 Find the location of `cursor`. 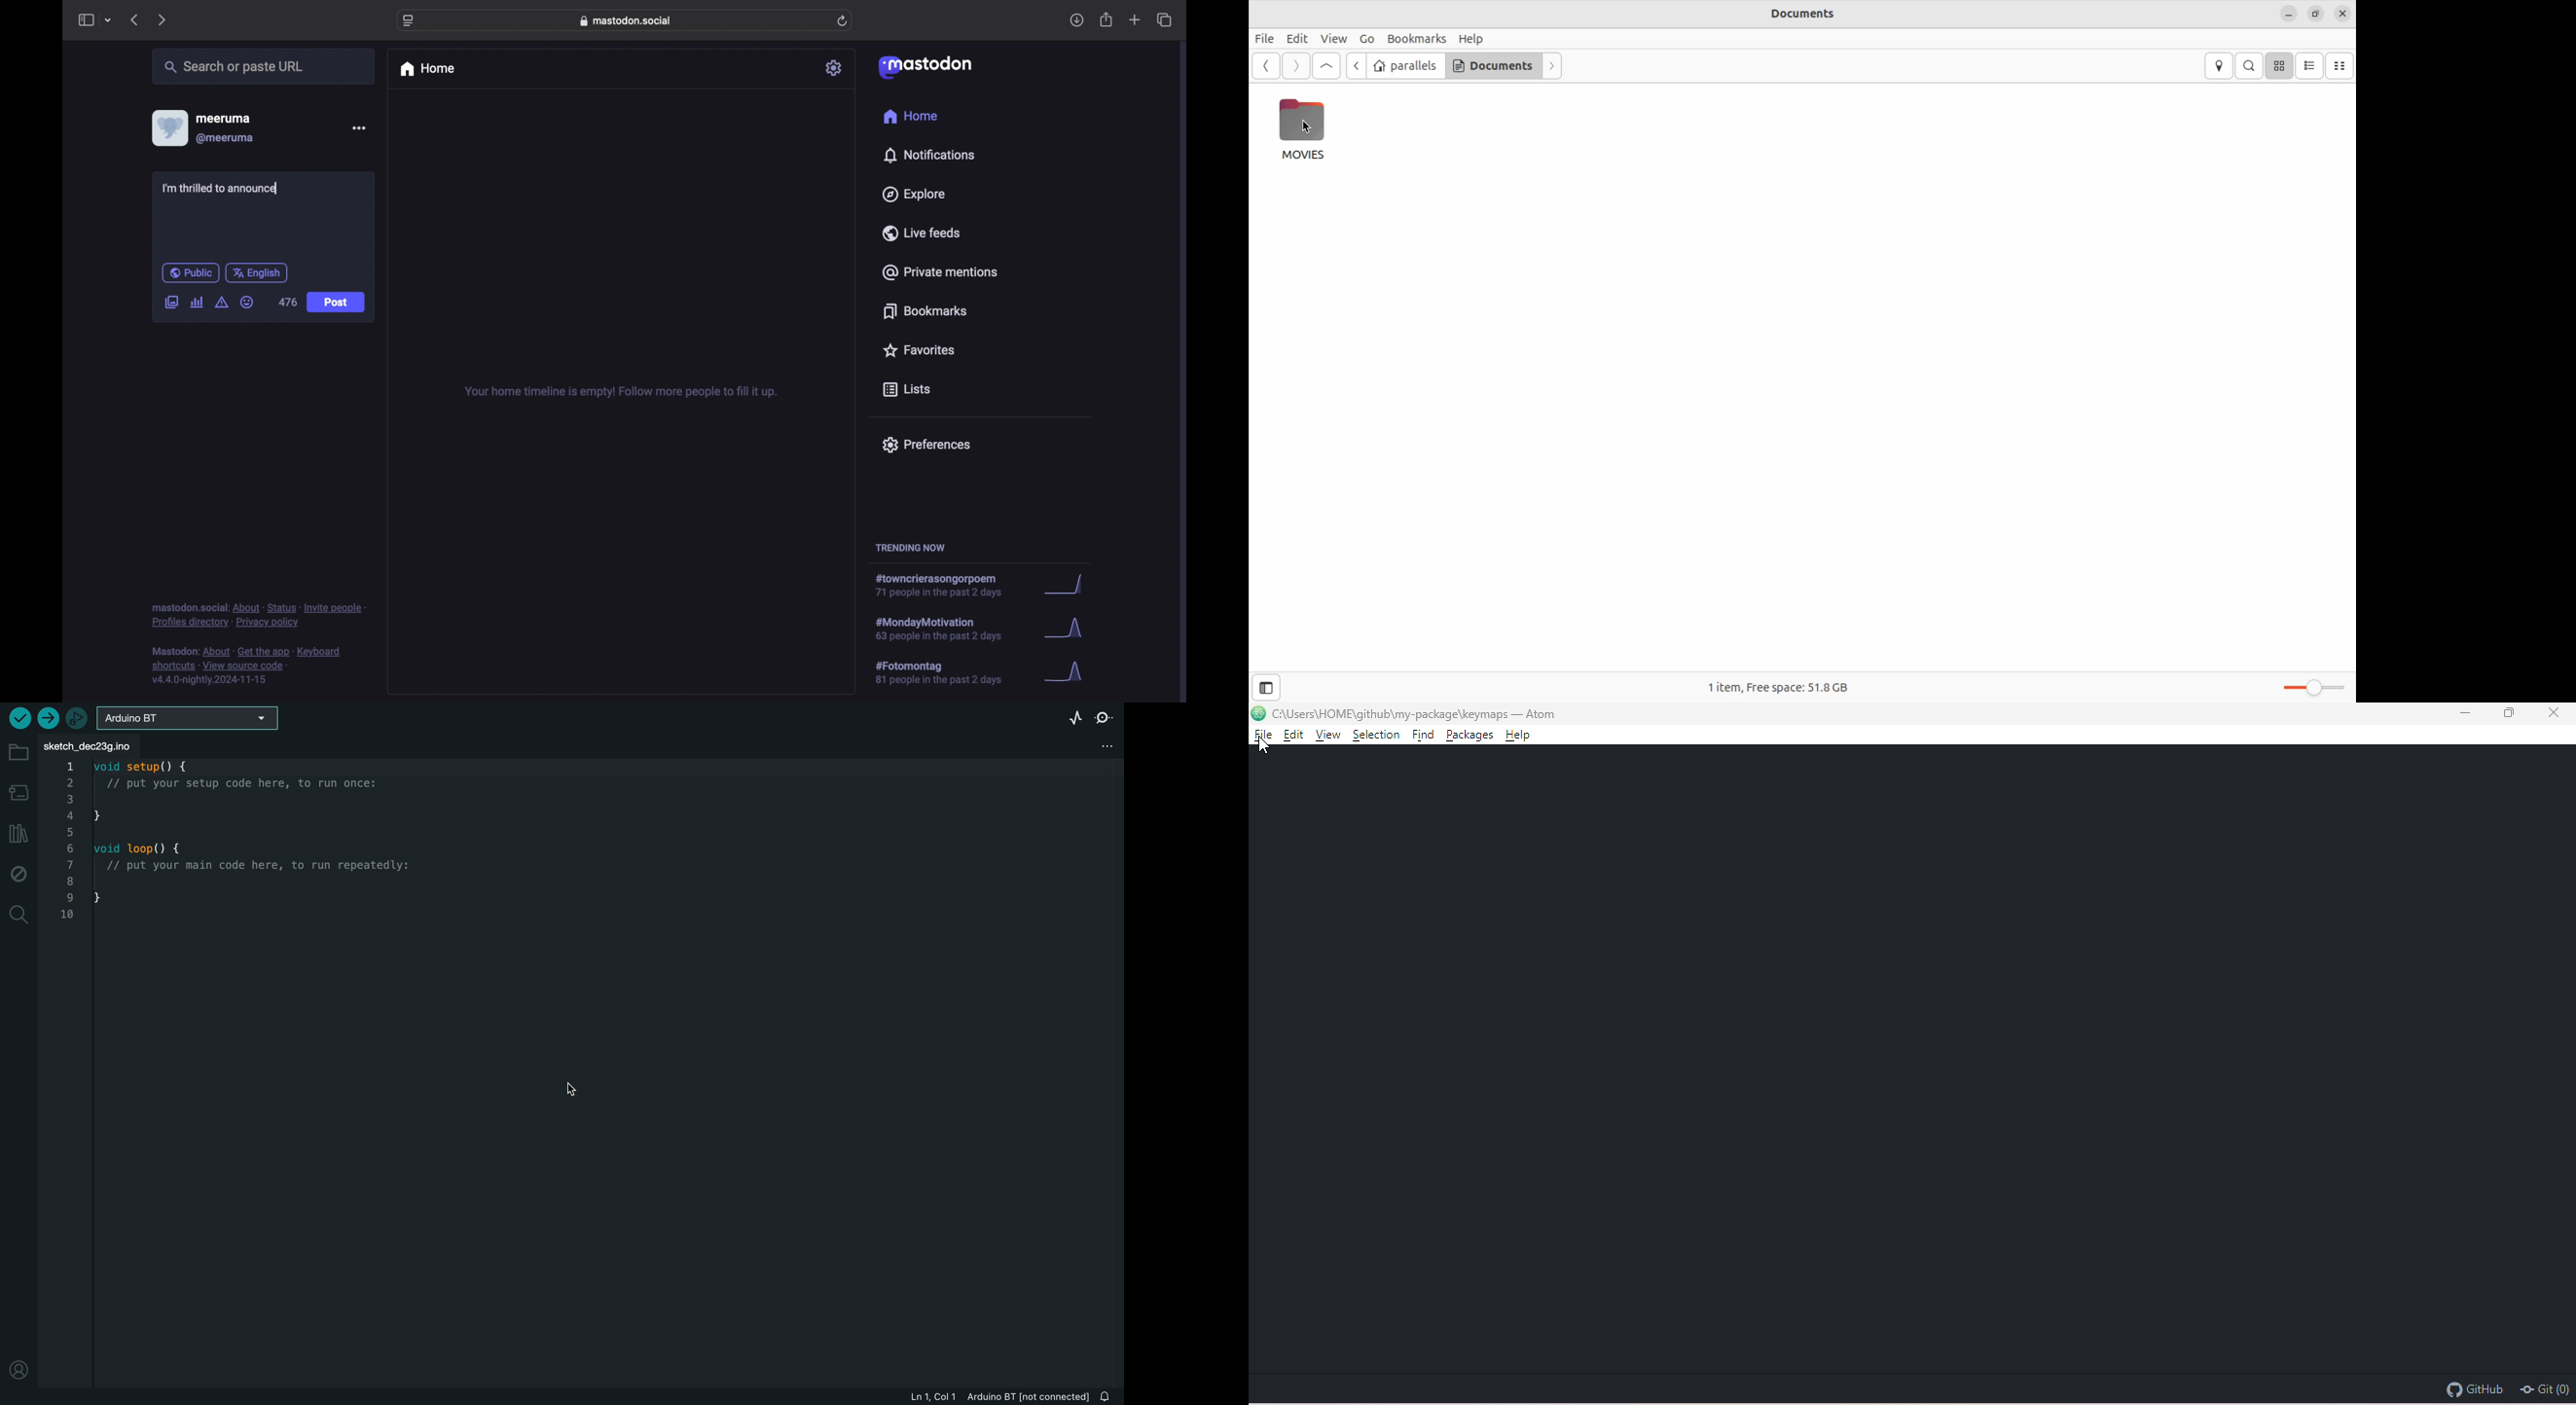

cursor is located at coordinates (1260, 747).